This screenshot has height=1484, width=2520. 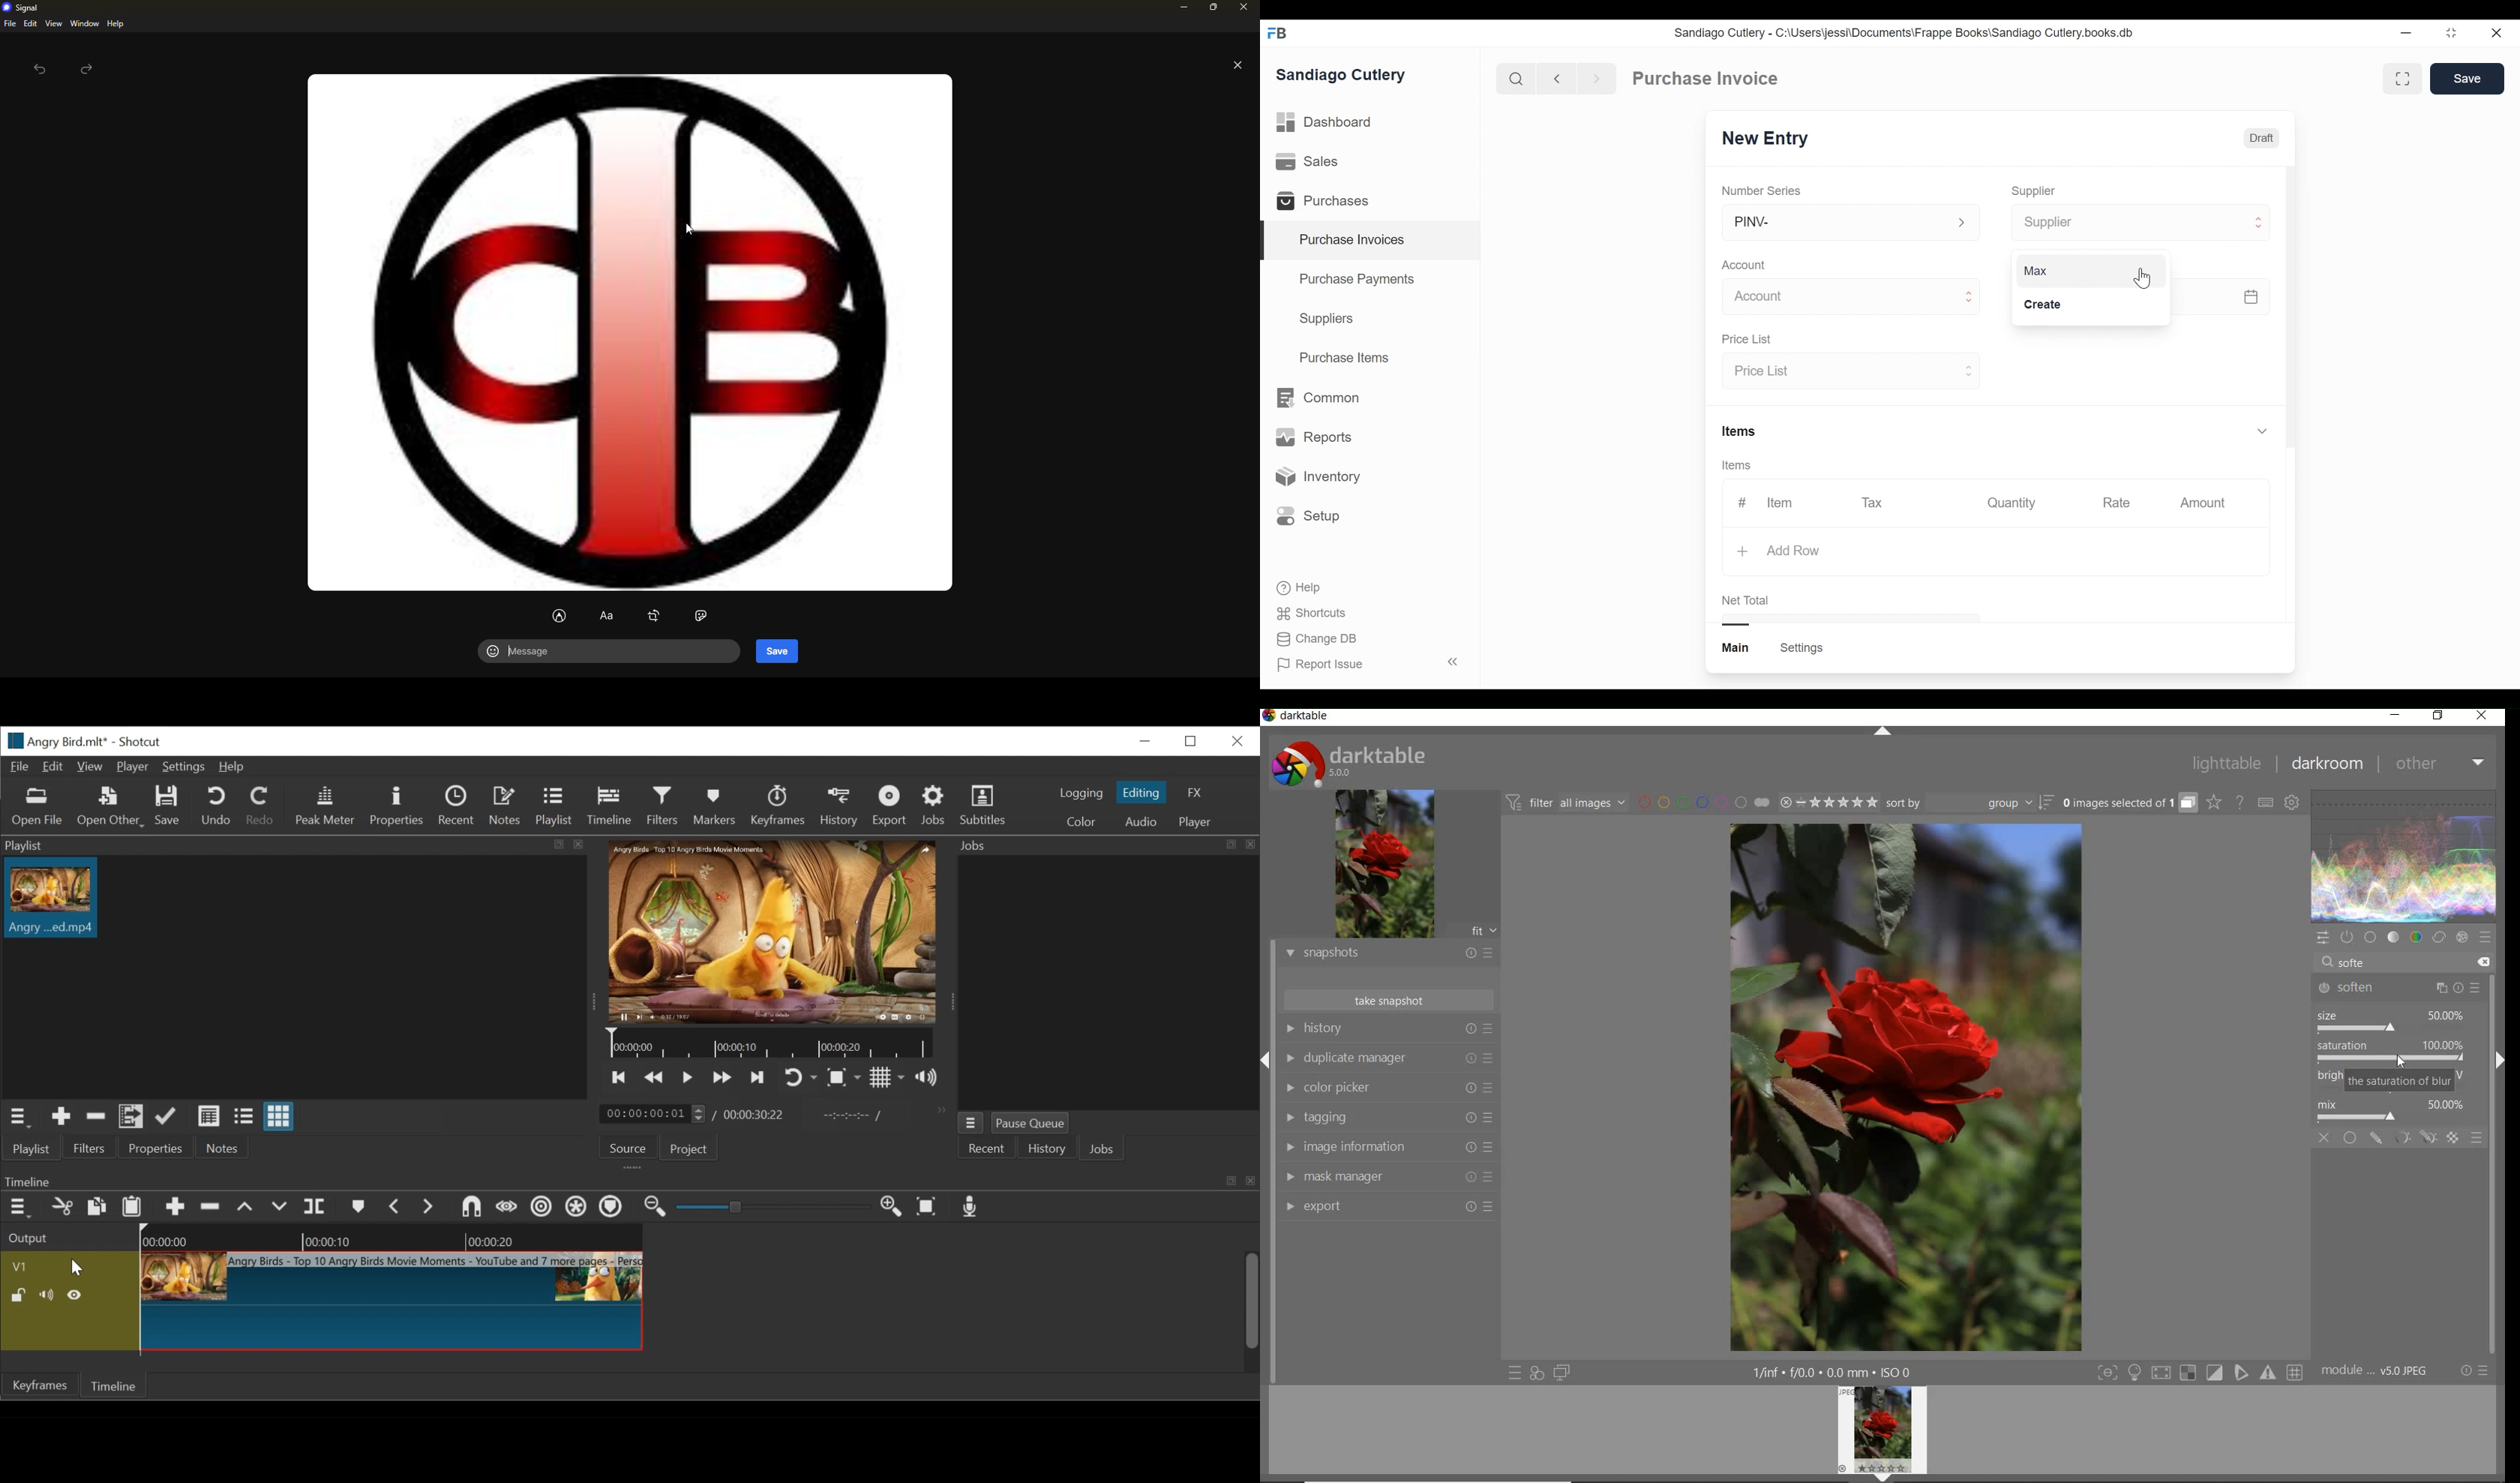 What do you see at coordinates (892, 807) in the screenshot?
I see `Export` at bounding box center [892, 807].